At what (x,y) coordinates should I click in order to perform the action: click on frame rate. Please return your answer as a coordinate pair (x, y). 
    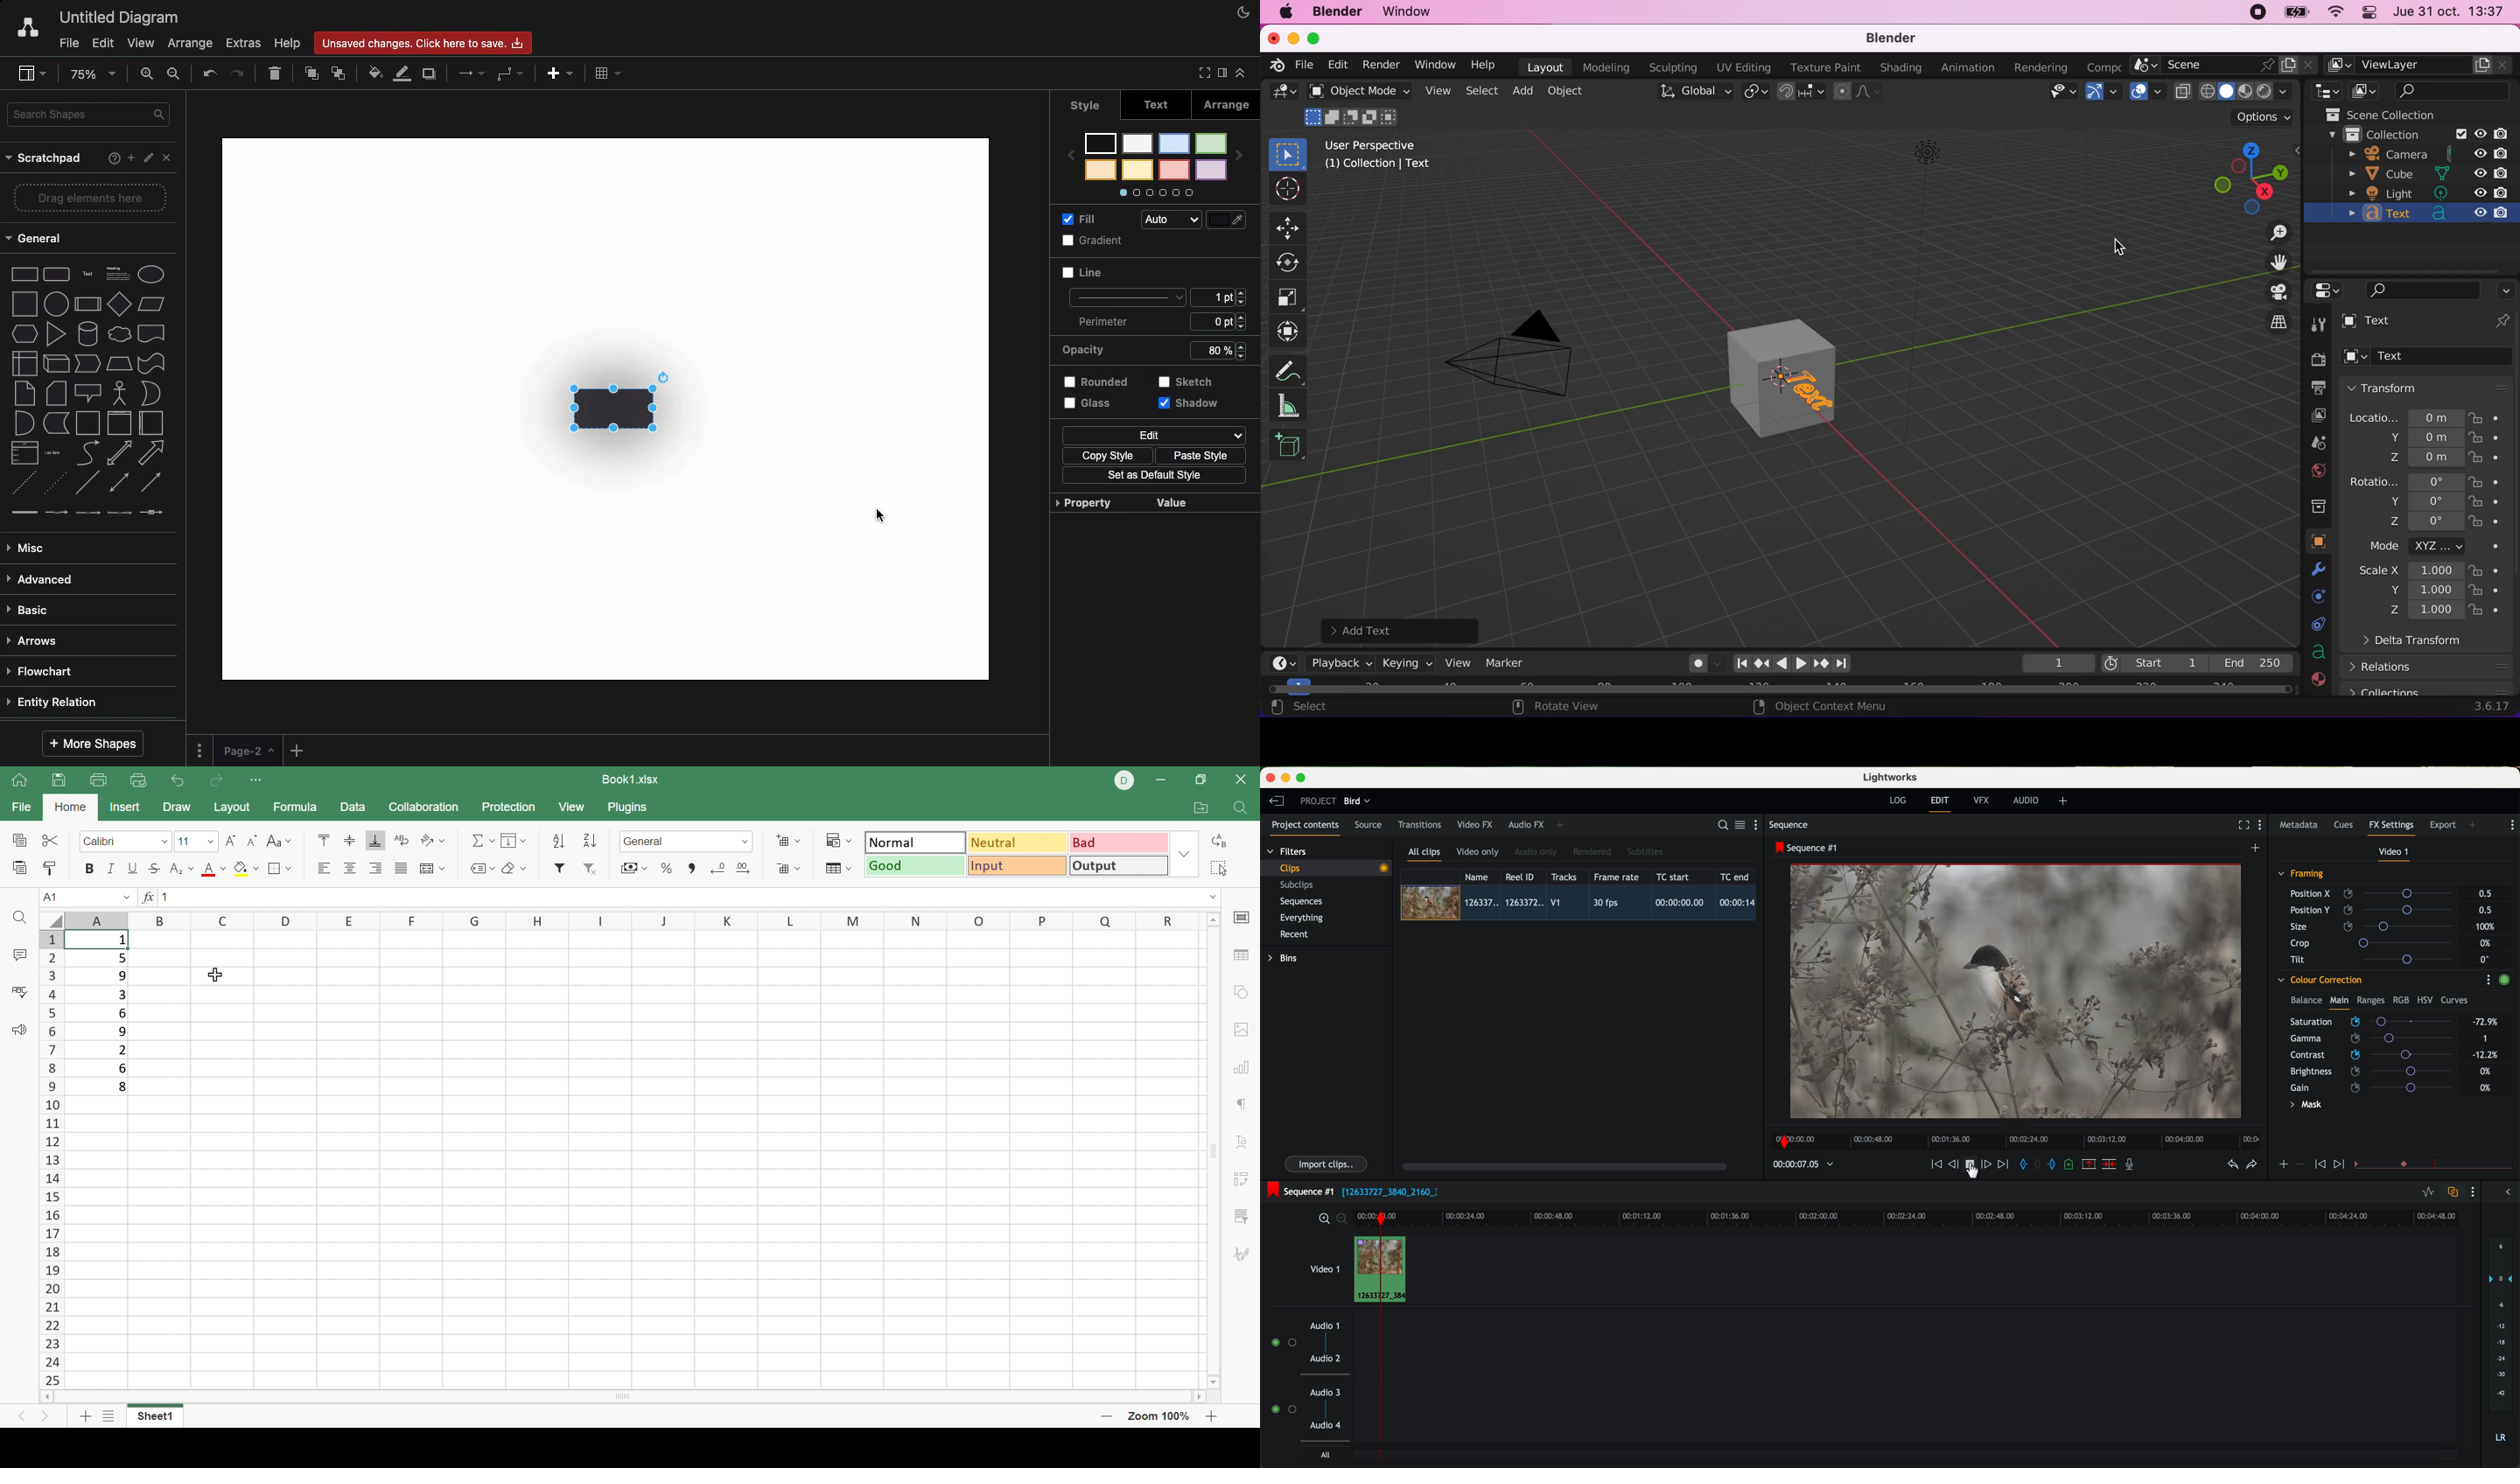
    Looking at the image, I should click on (1616, 877).